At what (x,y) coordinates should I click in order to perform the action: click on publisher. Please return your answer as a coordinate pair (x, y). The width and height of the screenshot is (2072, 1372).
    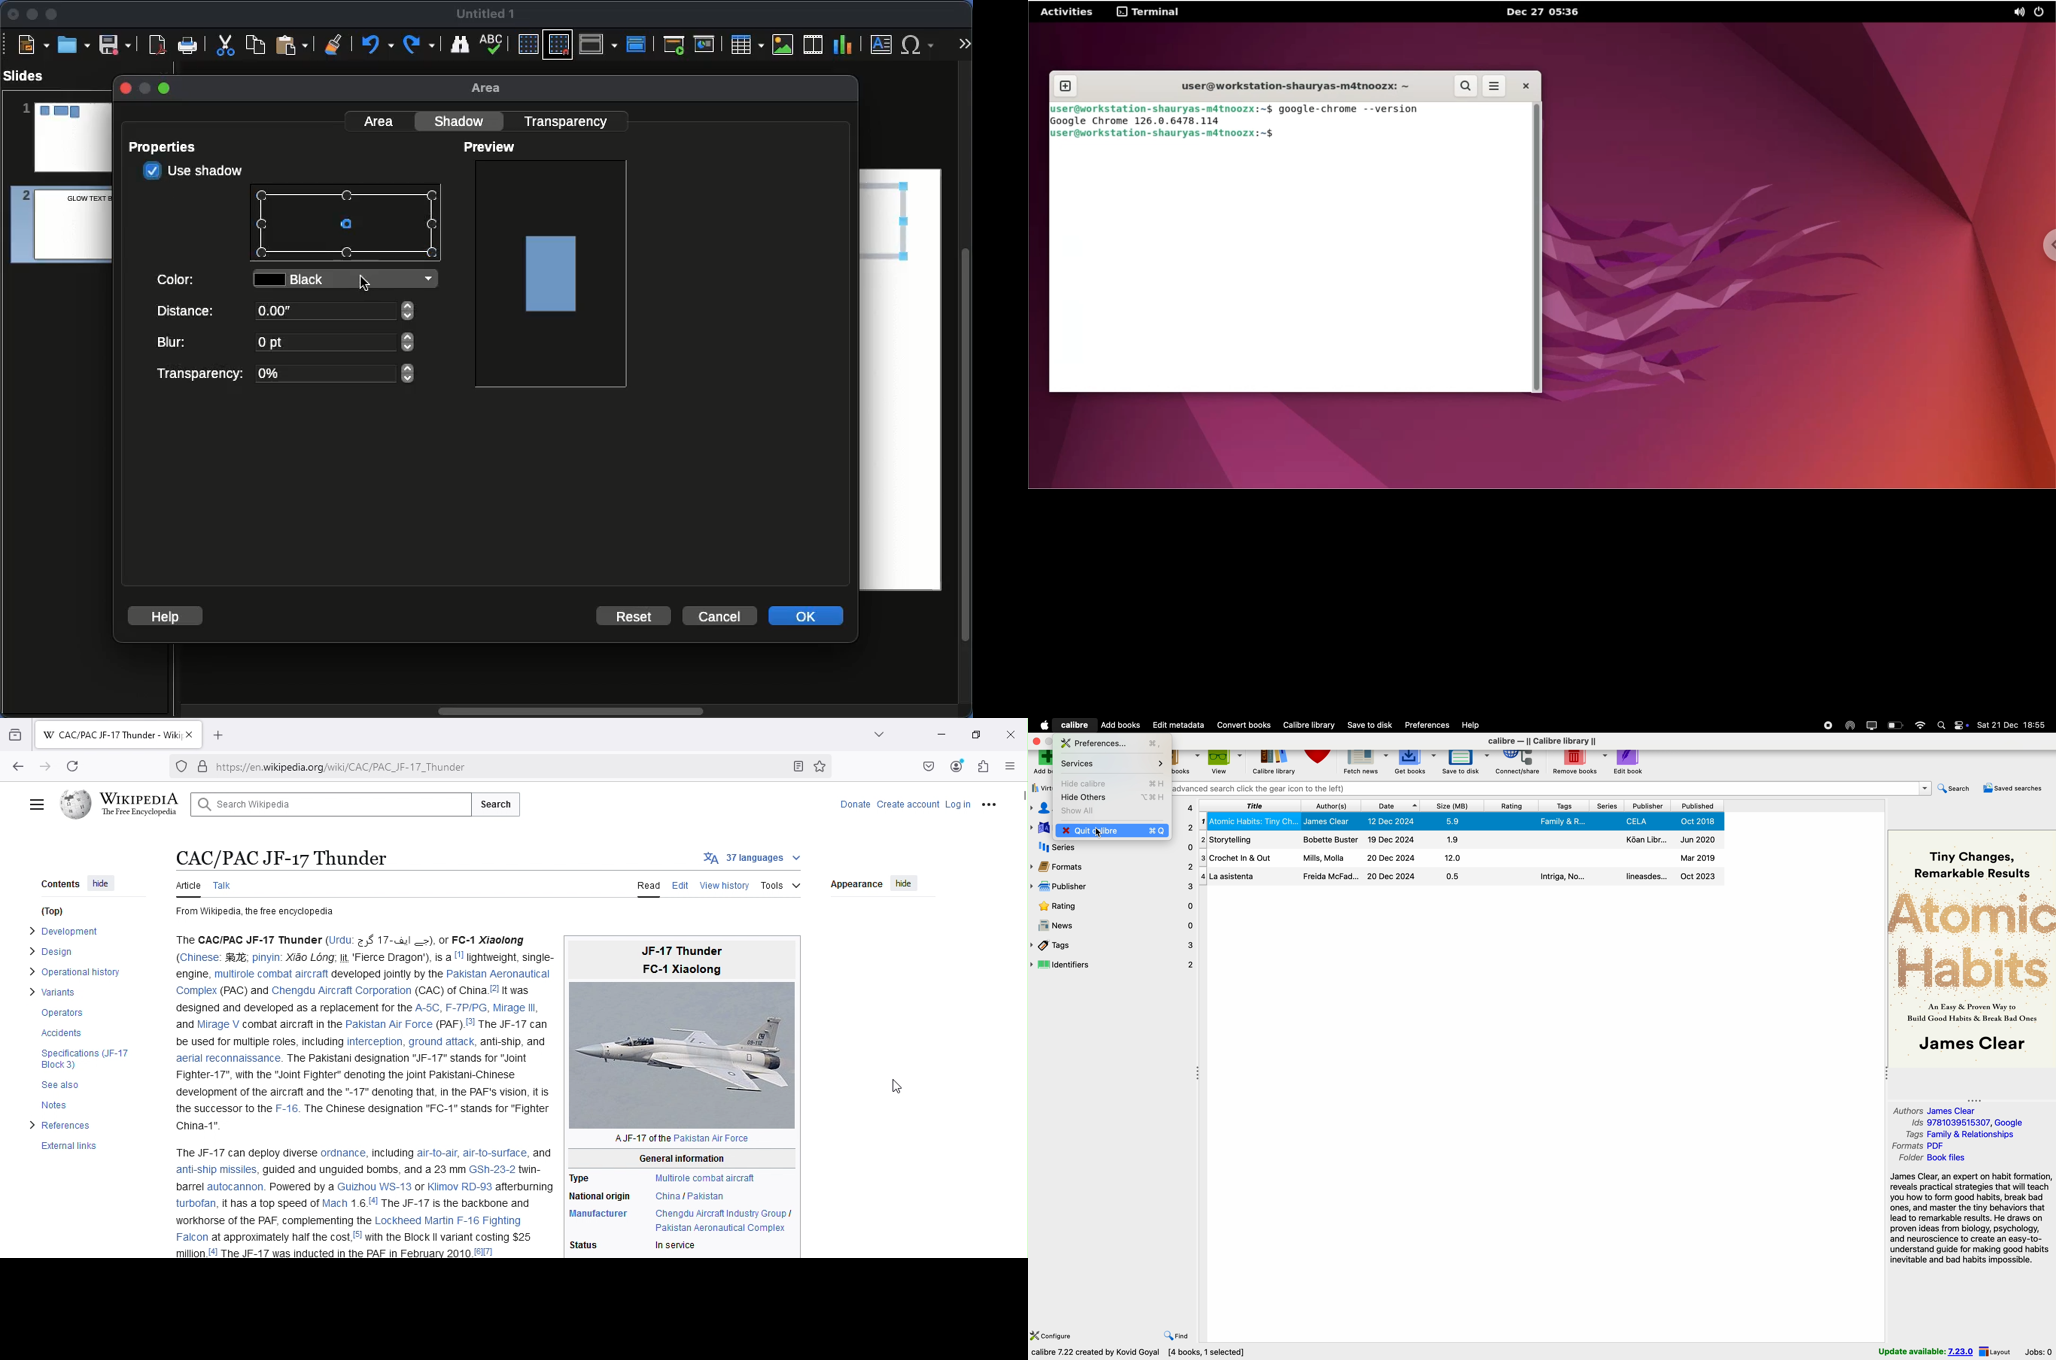
    Looking at the image, I should click on (1648, 806).